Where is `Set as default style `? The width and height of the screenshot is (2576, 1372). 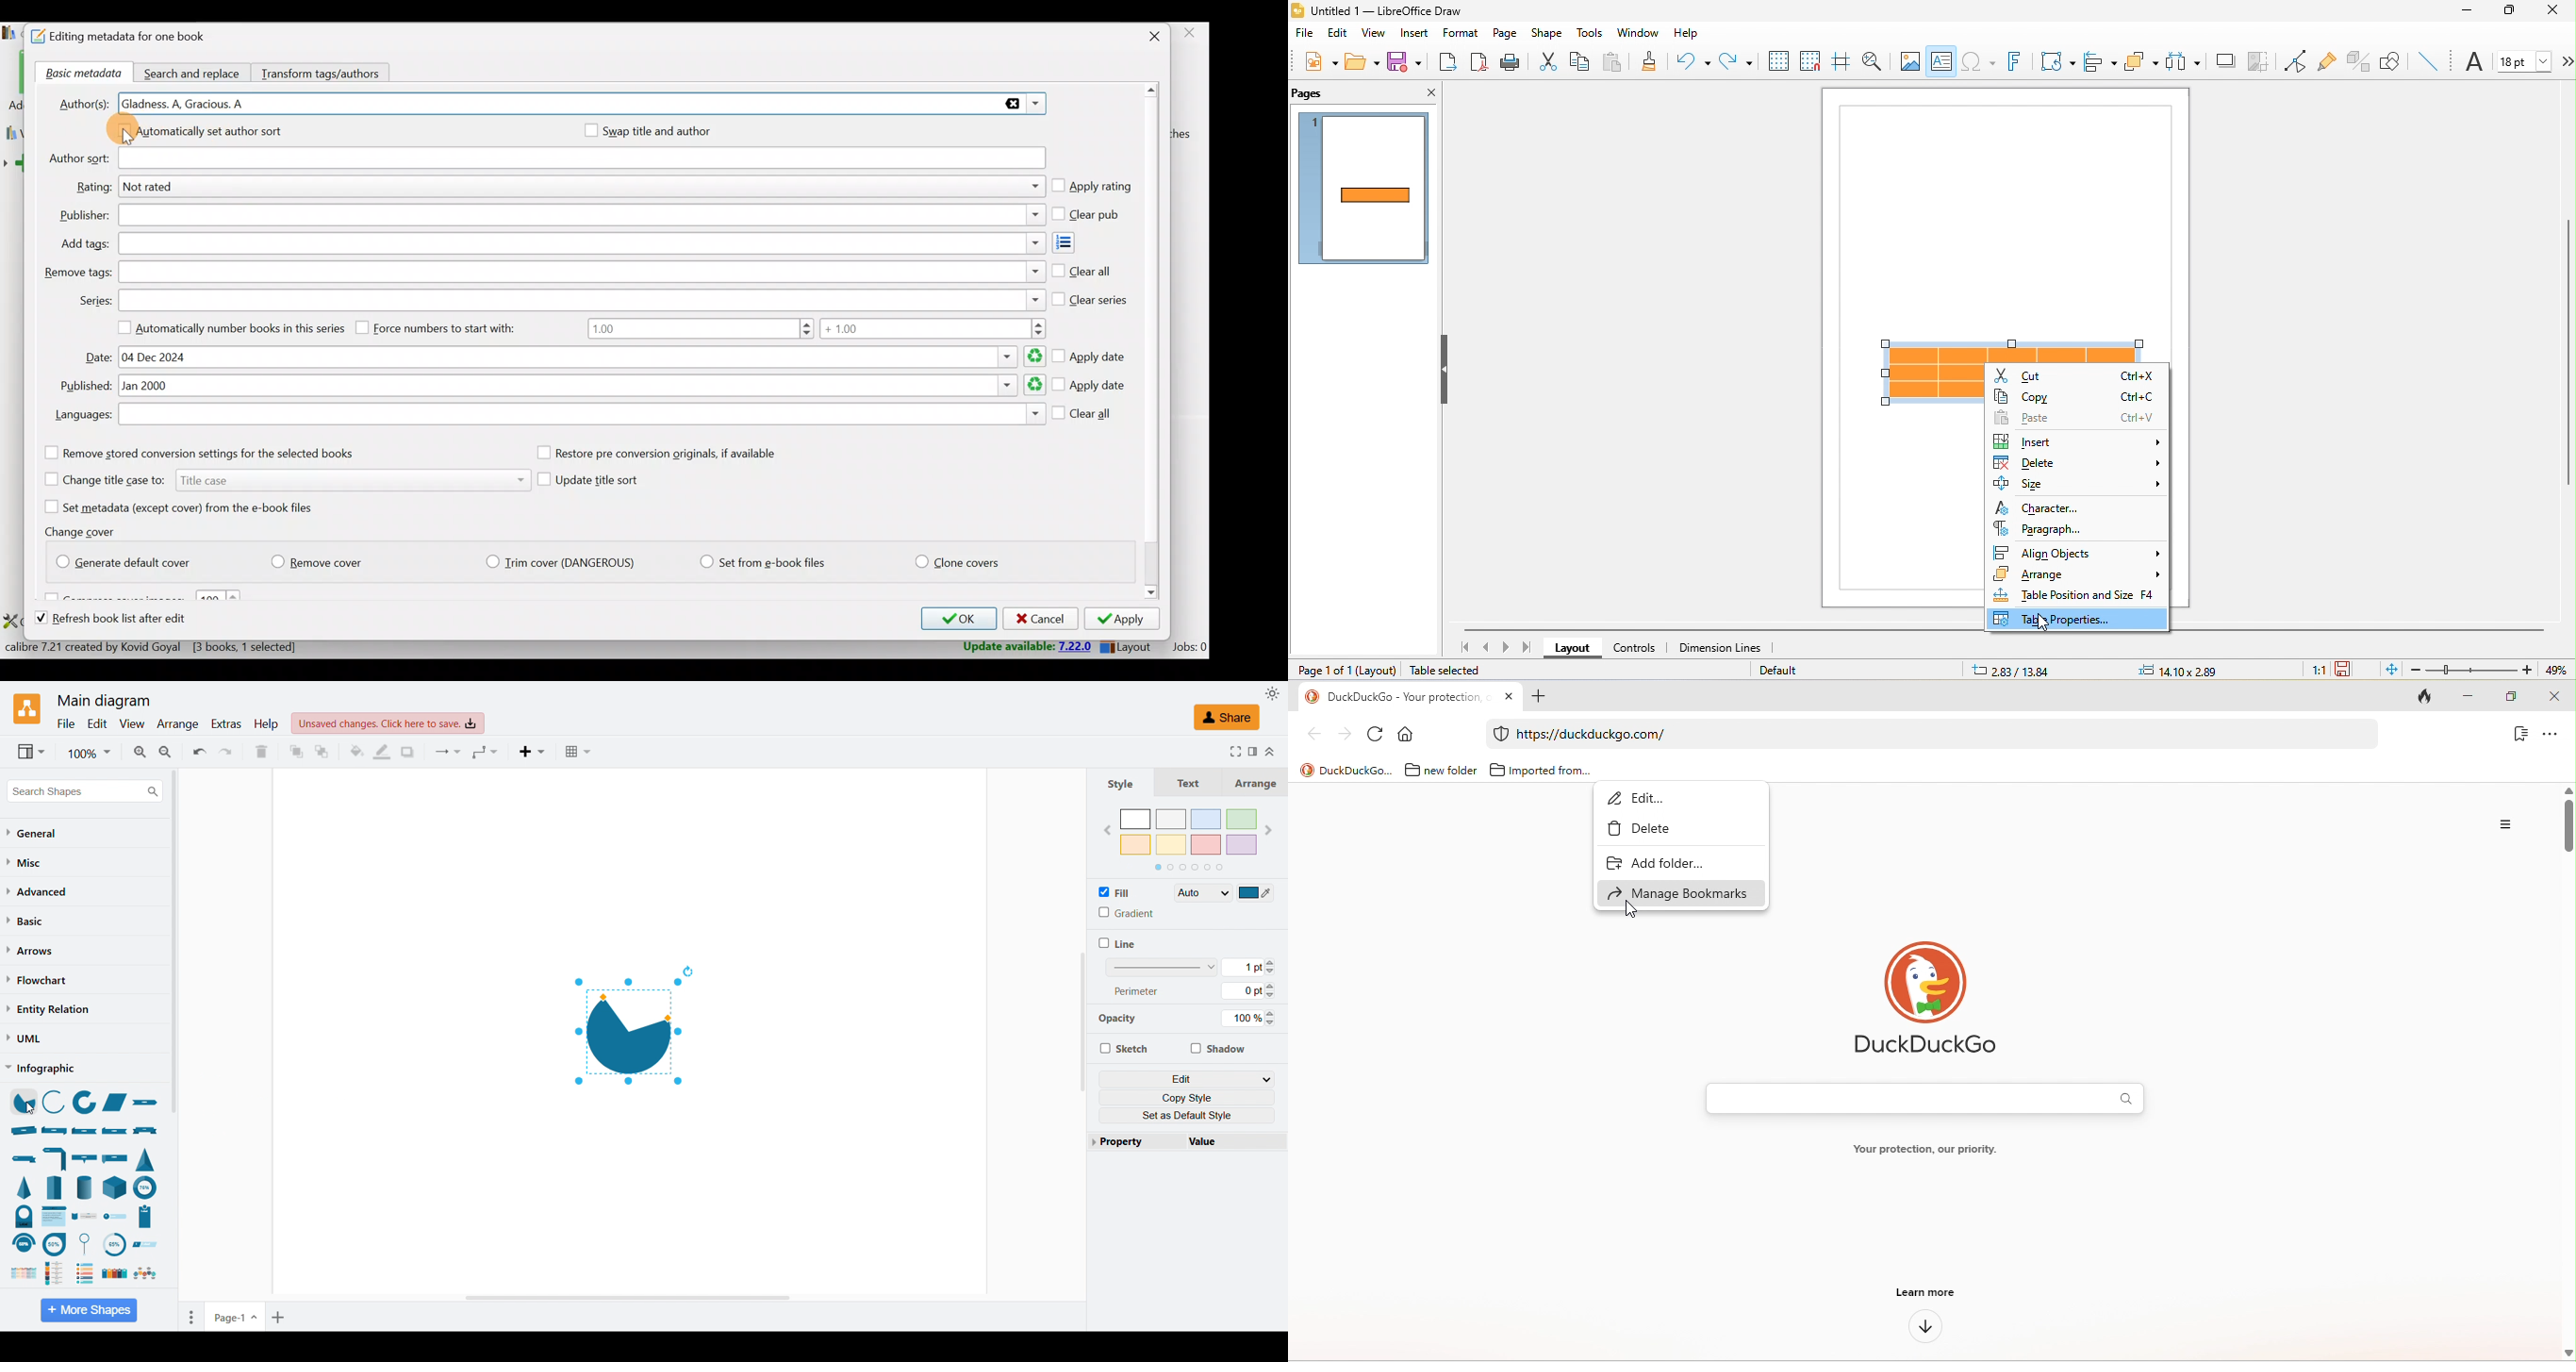 Set as default style  is located at coordinates (1185, 1116).